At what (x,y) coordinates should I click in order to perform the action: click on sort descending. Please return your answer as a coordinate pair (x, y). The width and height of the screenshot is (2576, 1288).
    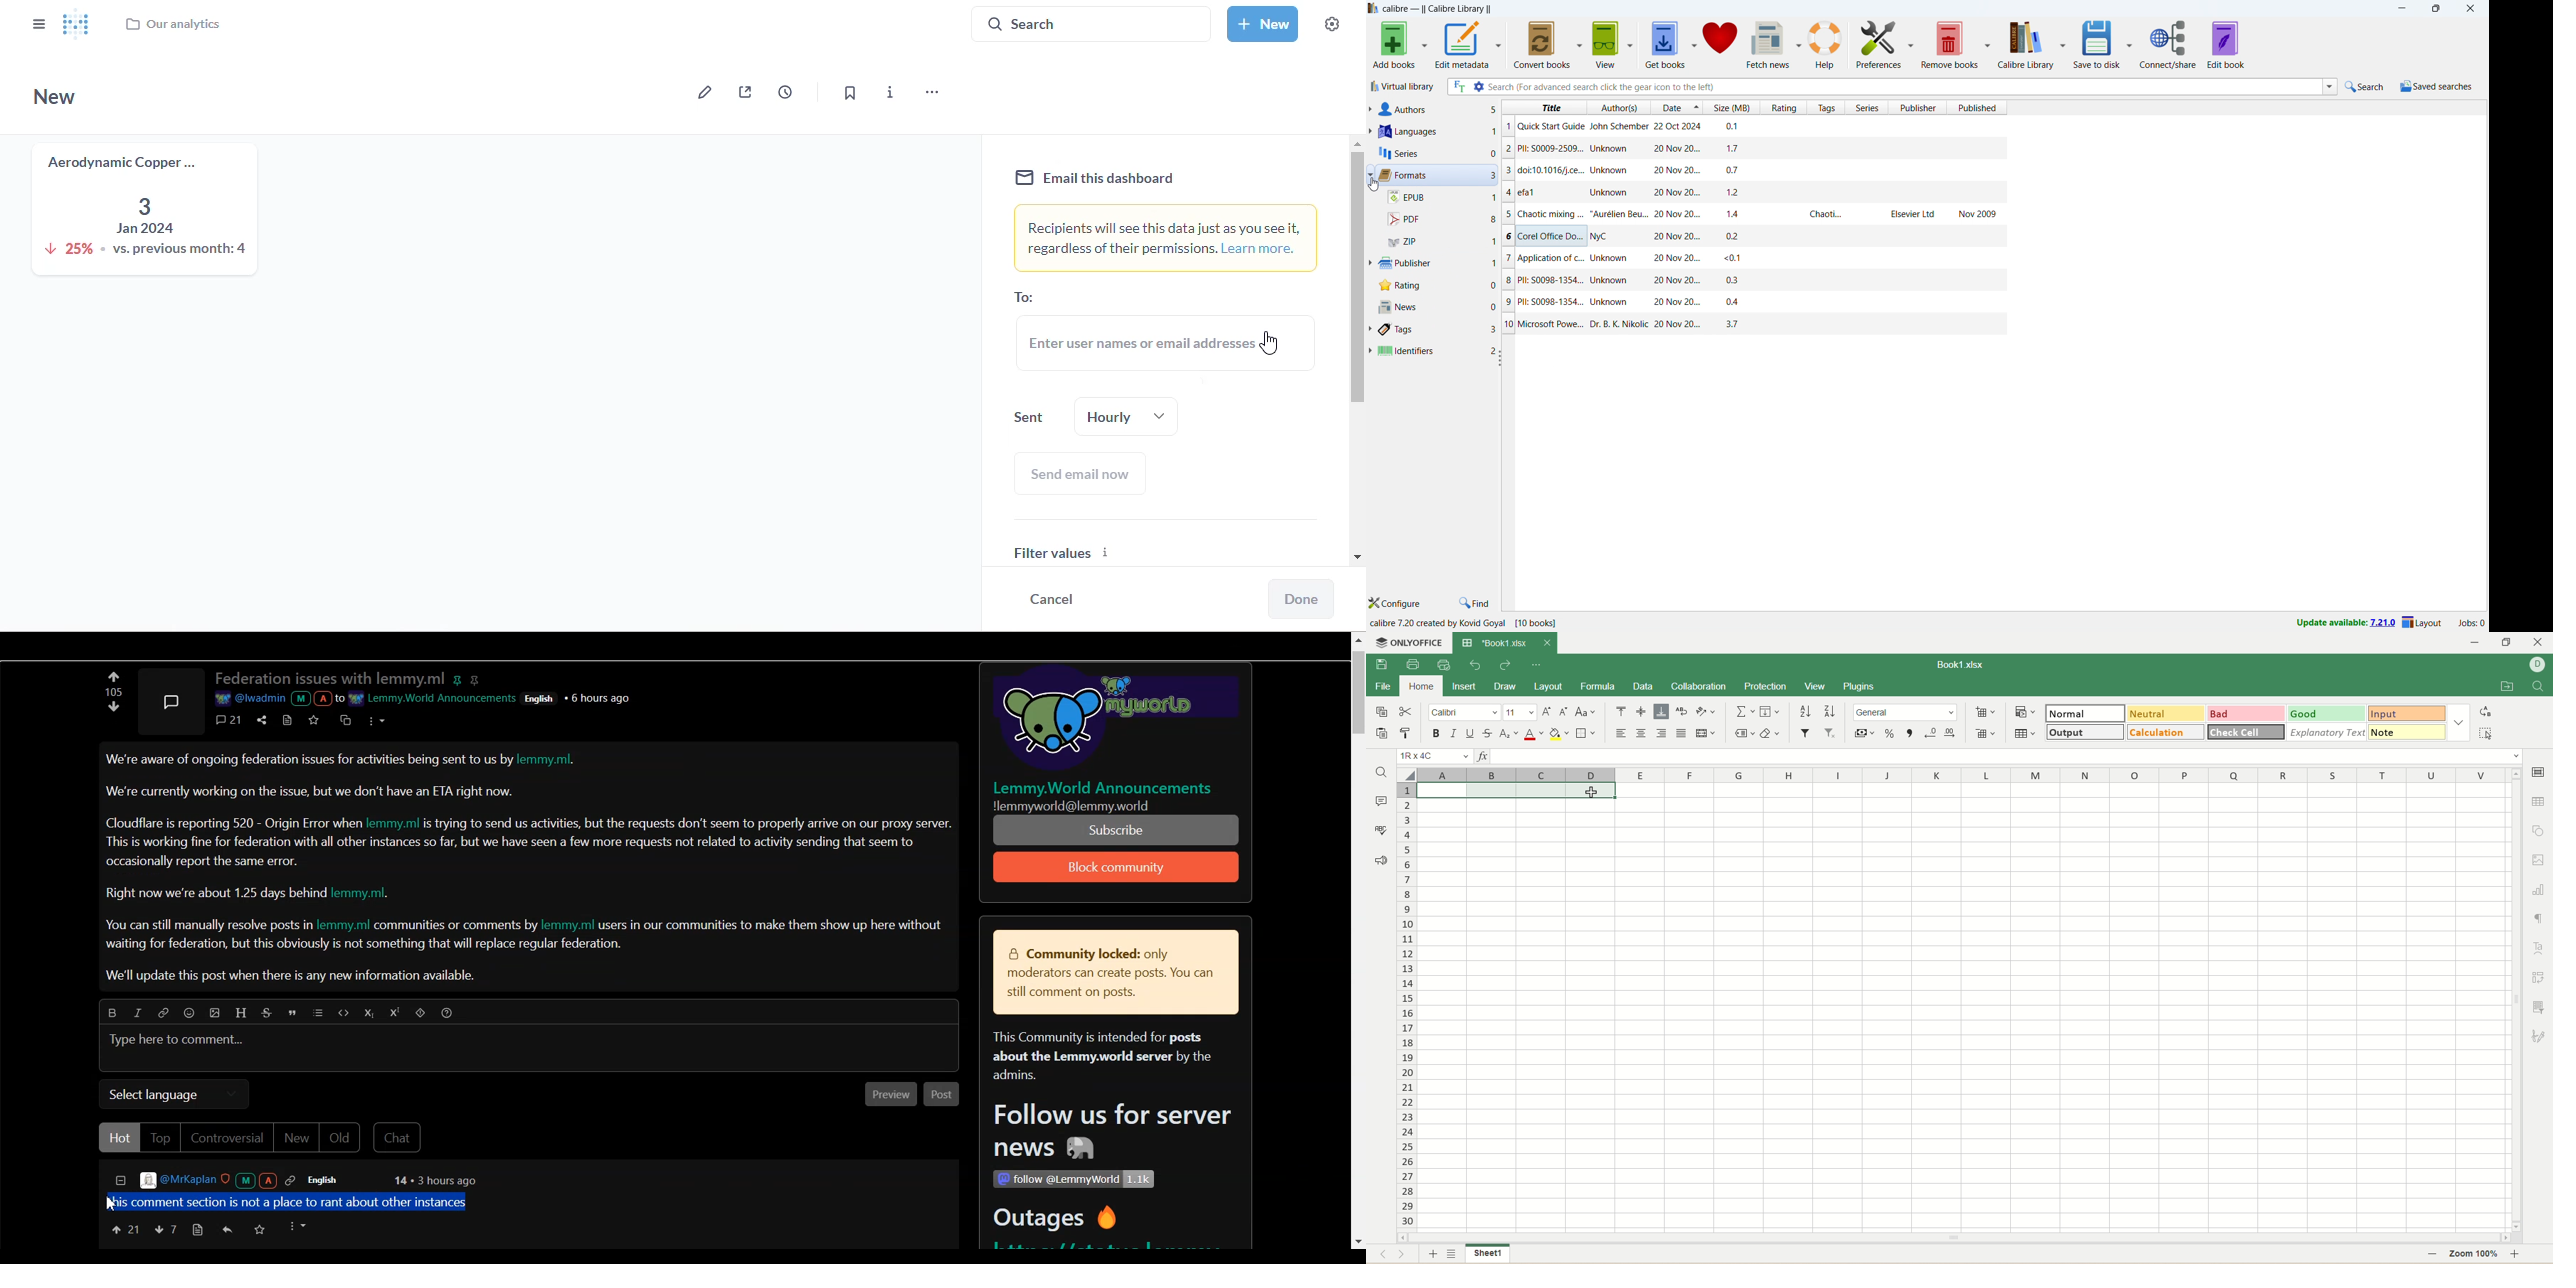
    Looking at the image, I should click on (1829, 712).